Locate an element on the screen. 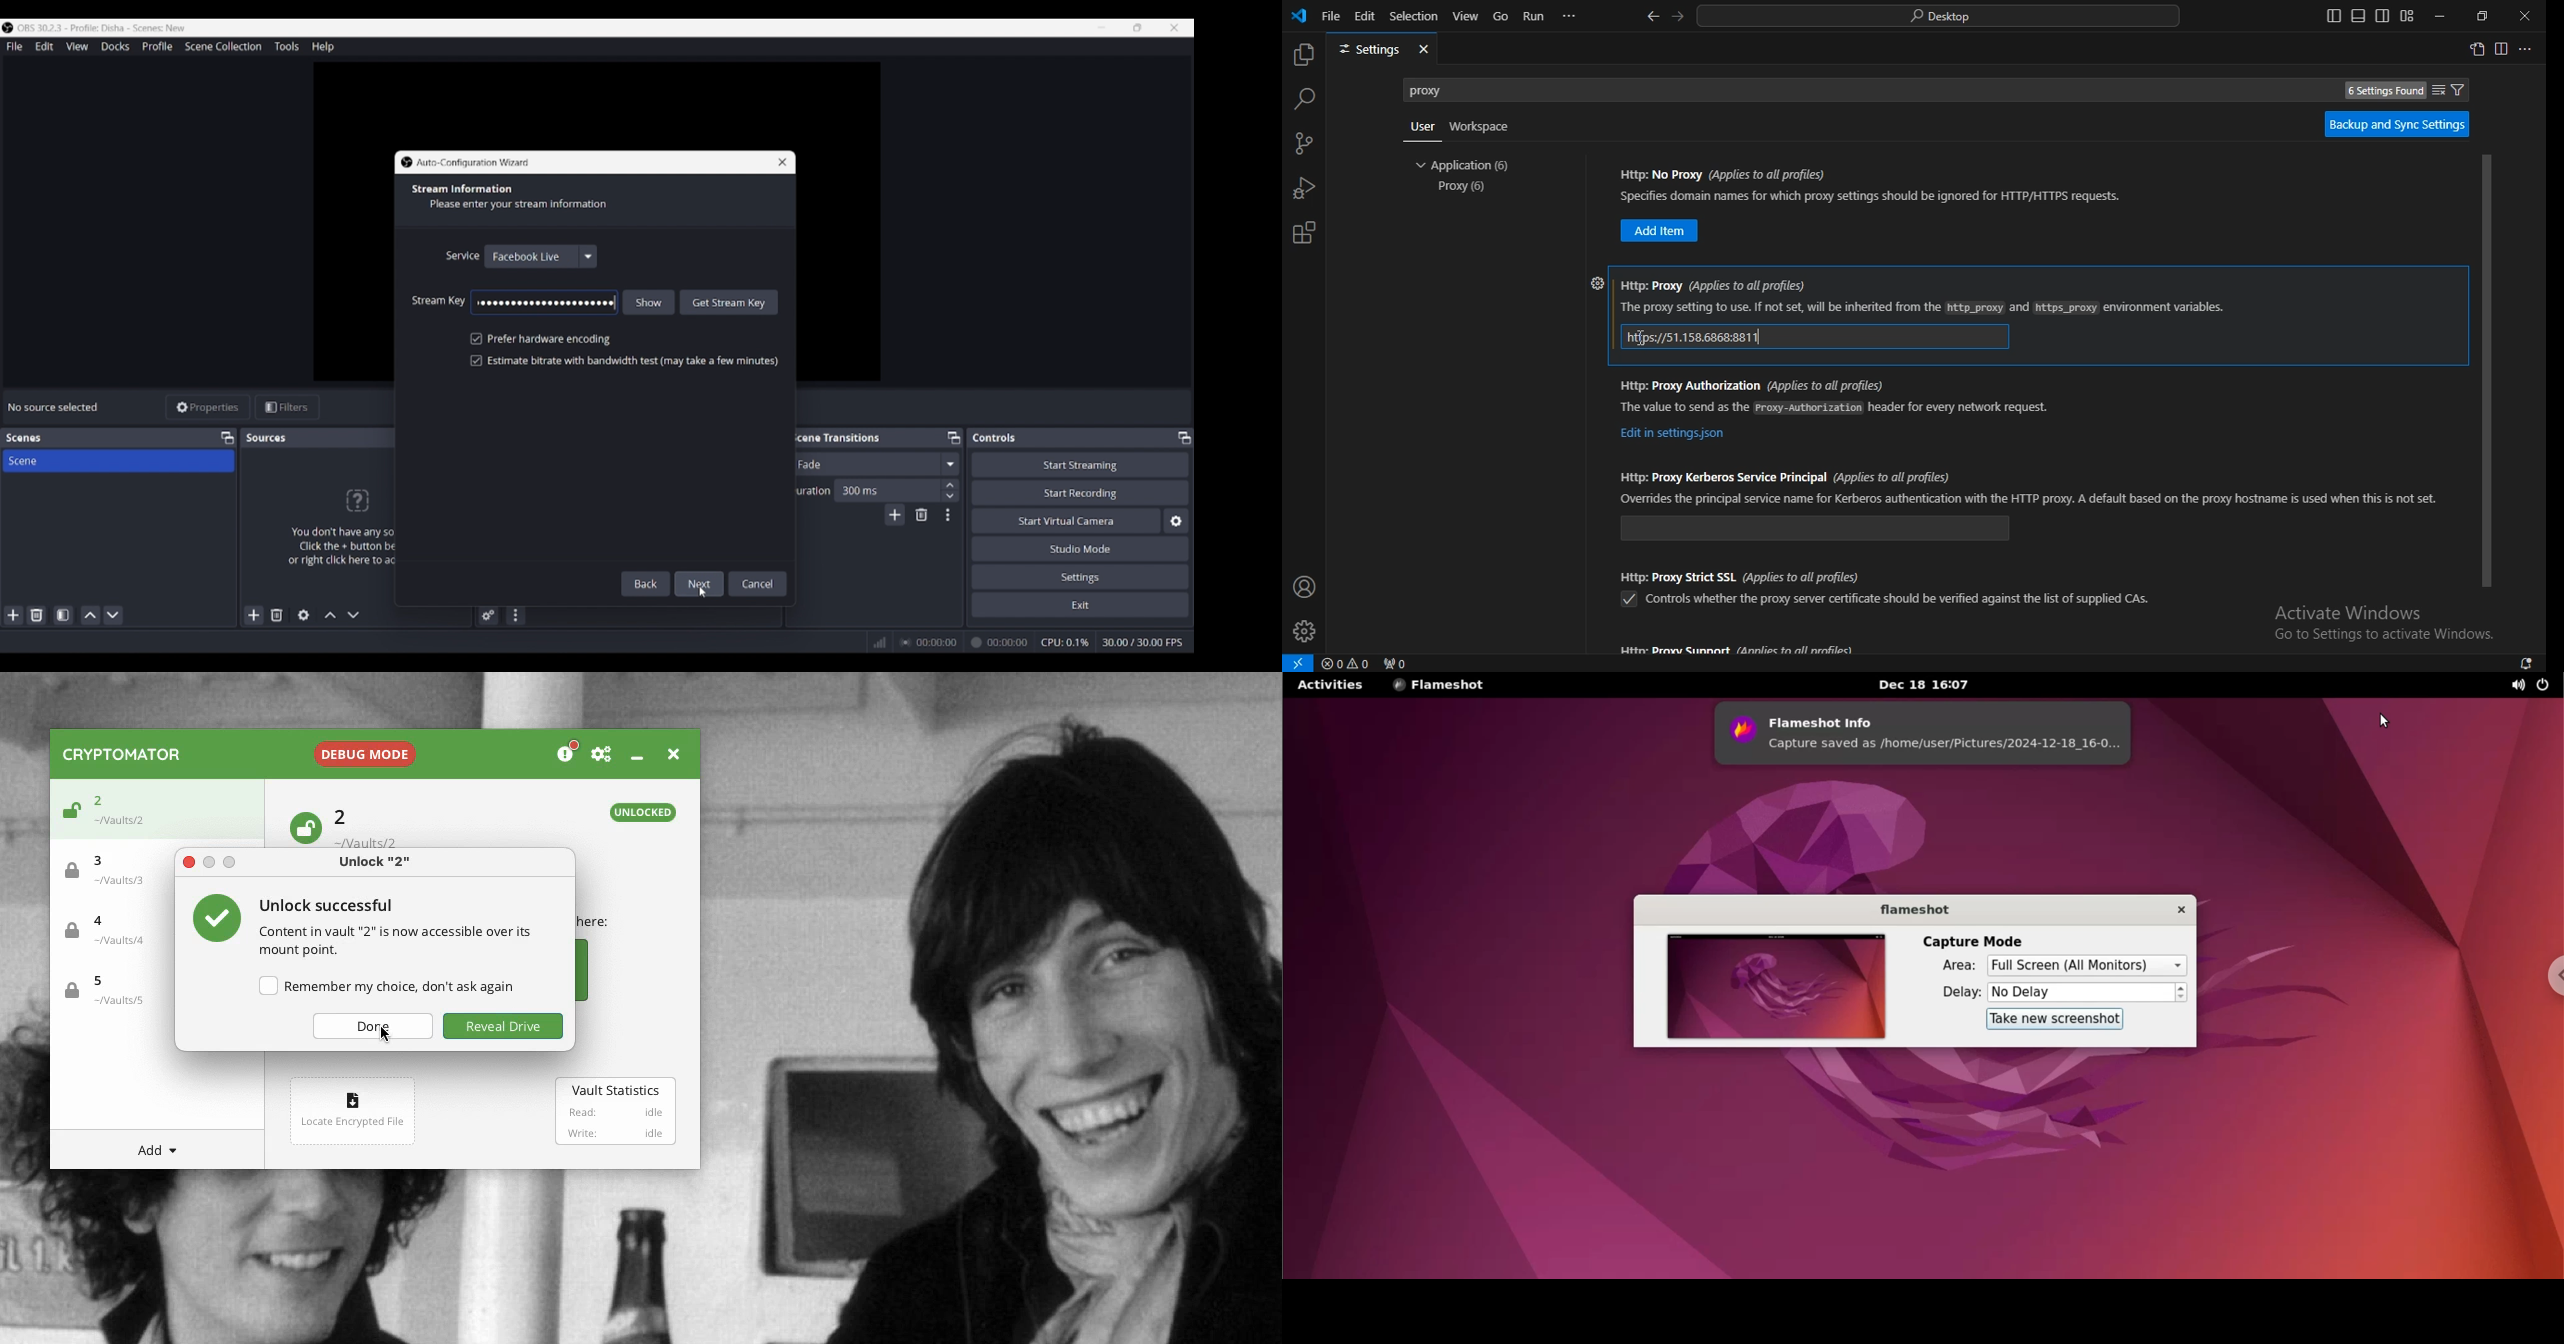 The height and width of the screenshot is (1344, 2576). Open source properties is located at coordinates (304, 615).